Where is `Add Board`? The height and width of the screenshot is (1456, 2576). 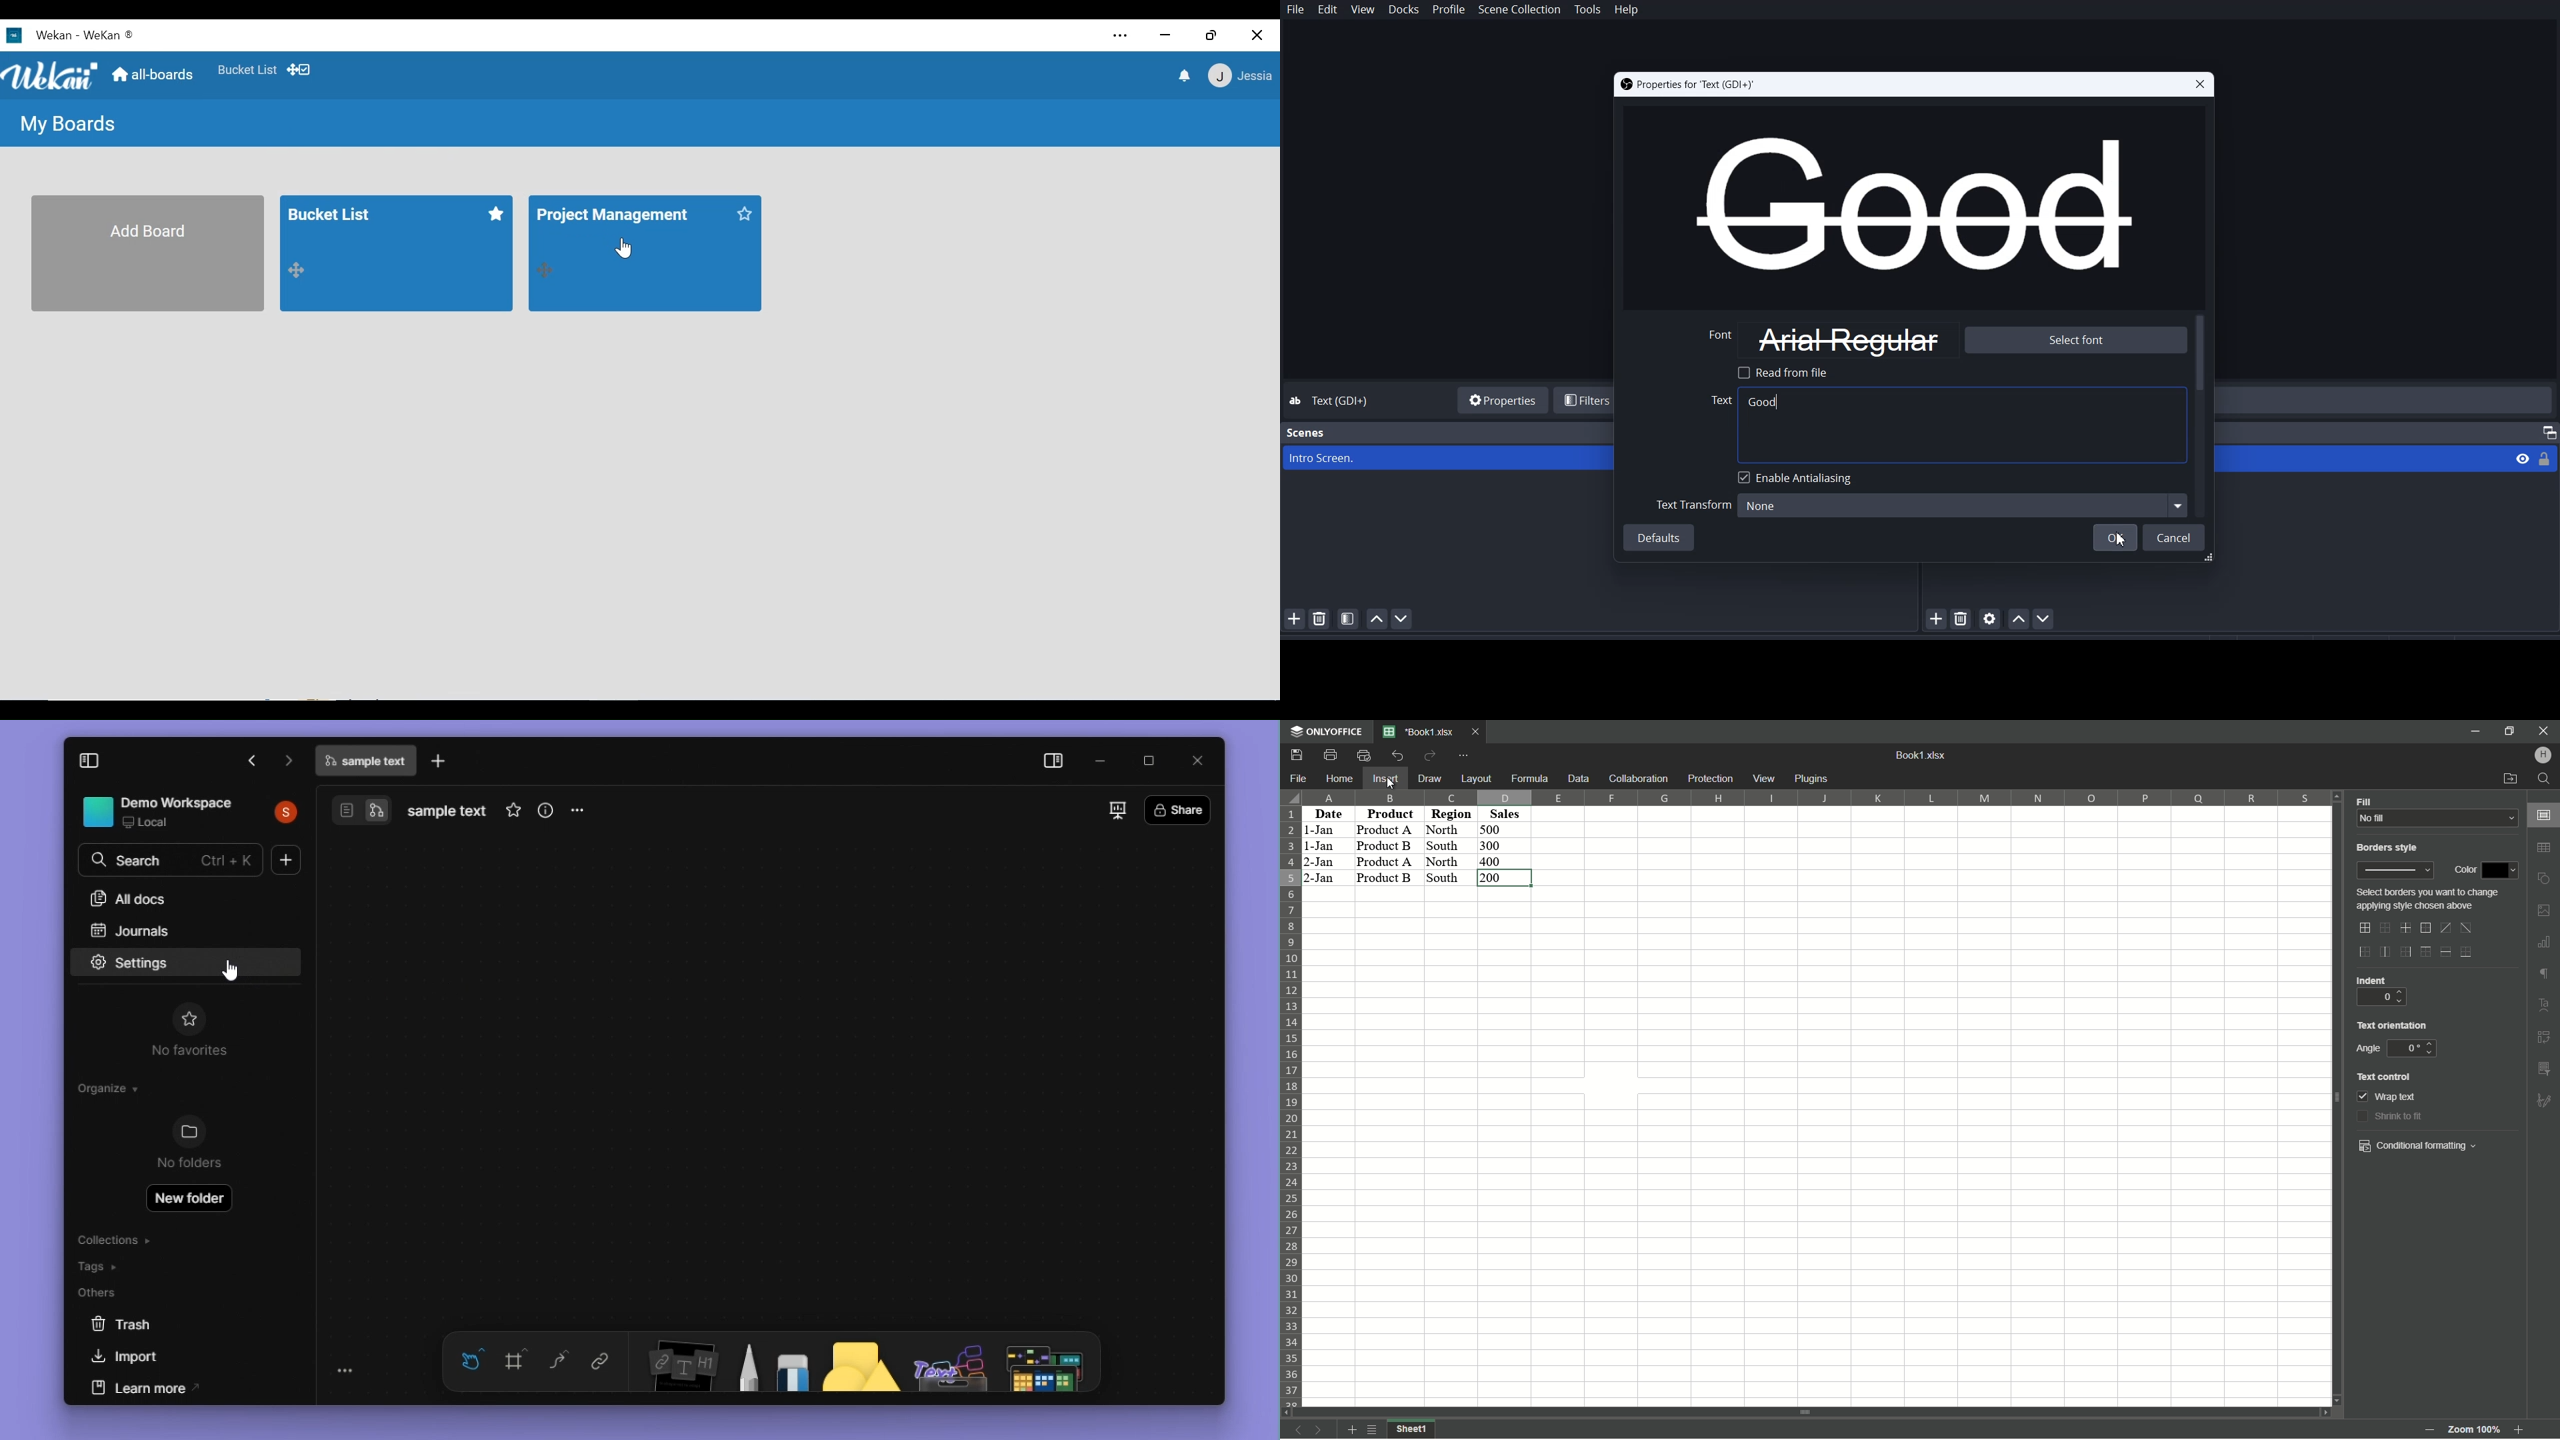
Add Board is located at coordinates (146, 253).